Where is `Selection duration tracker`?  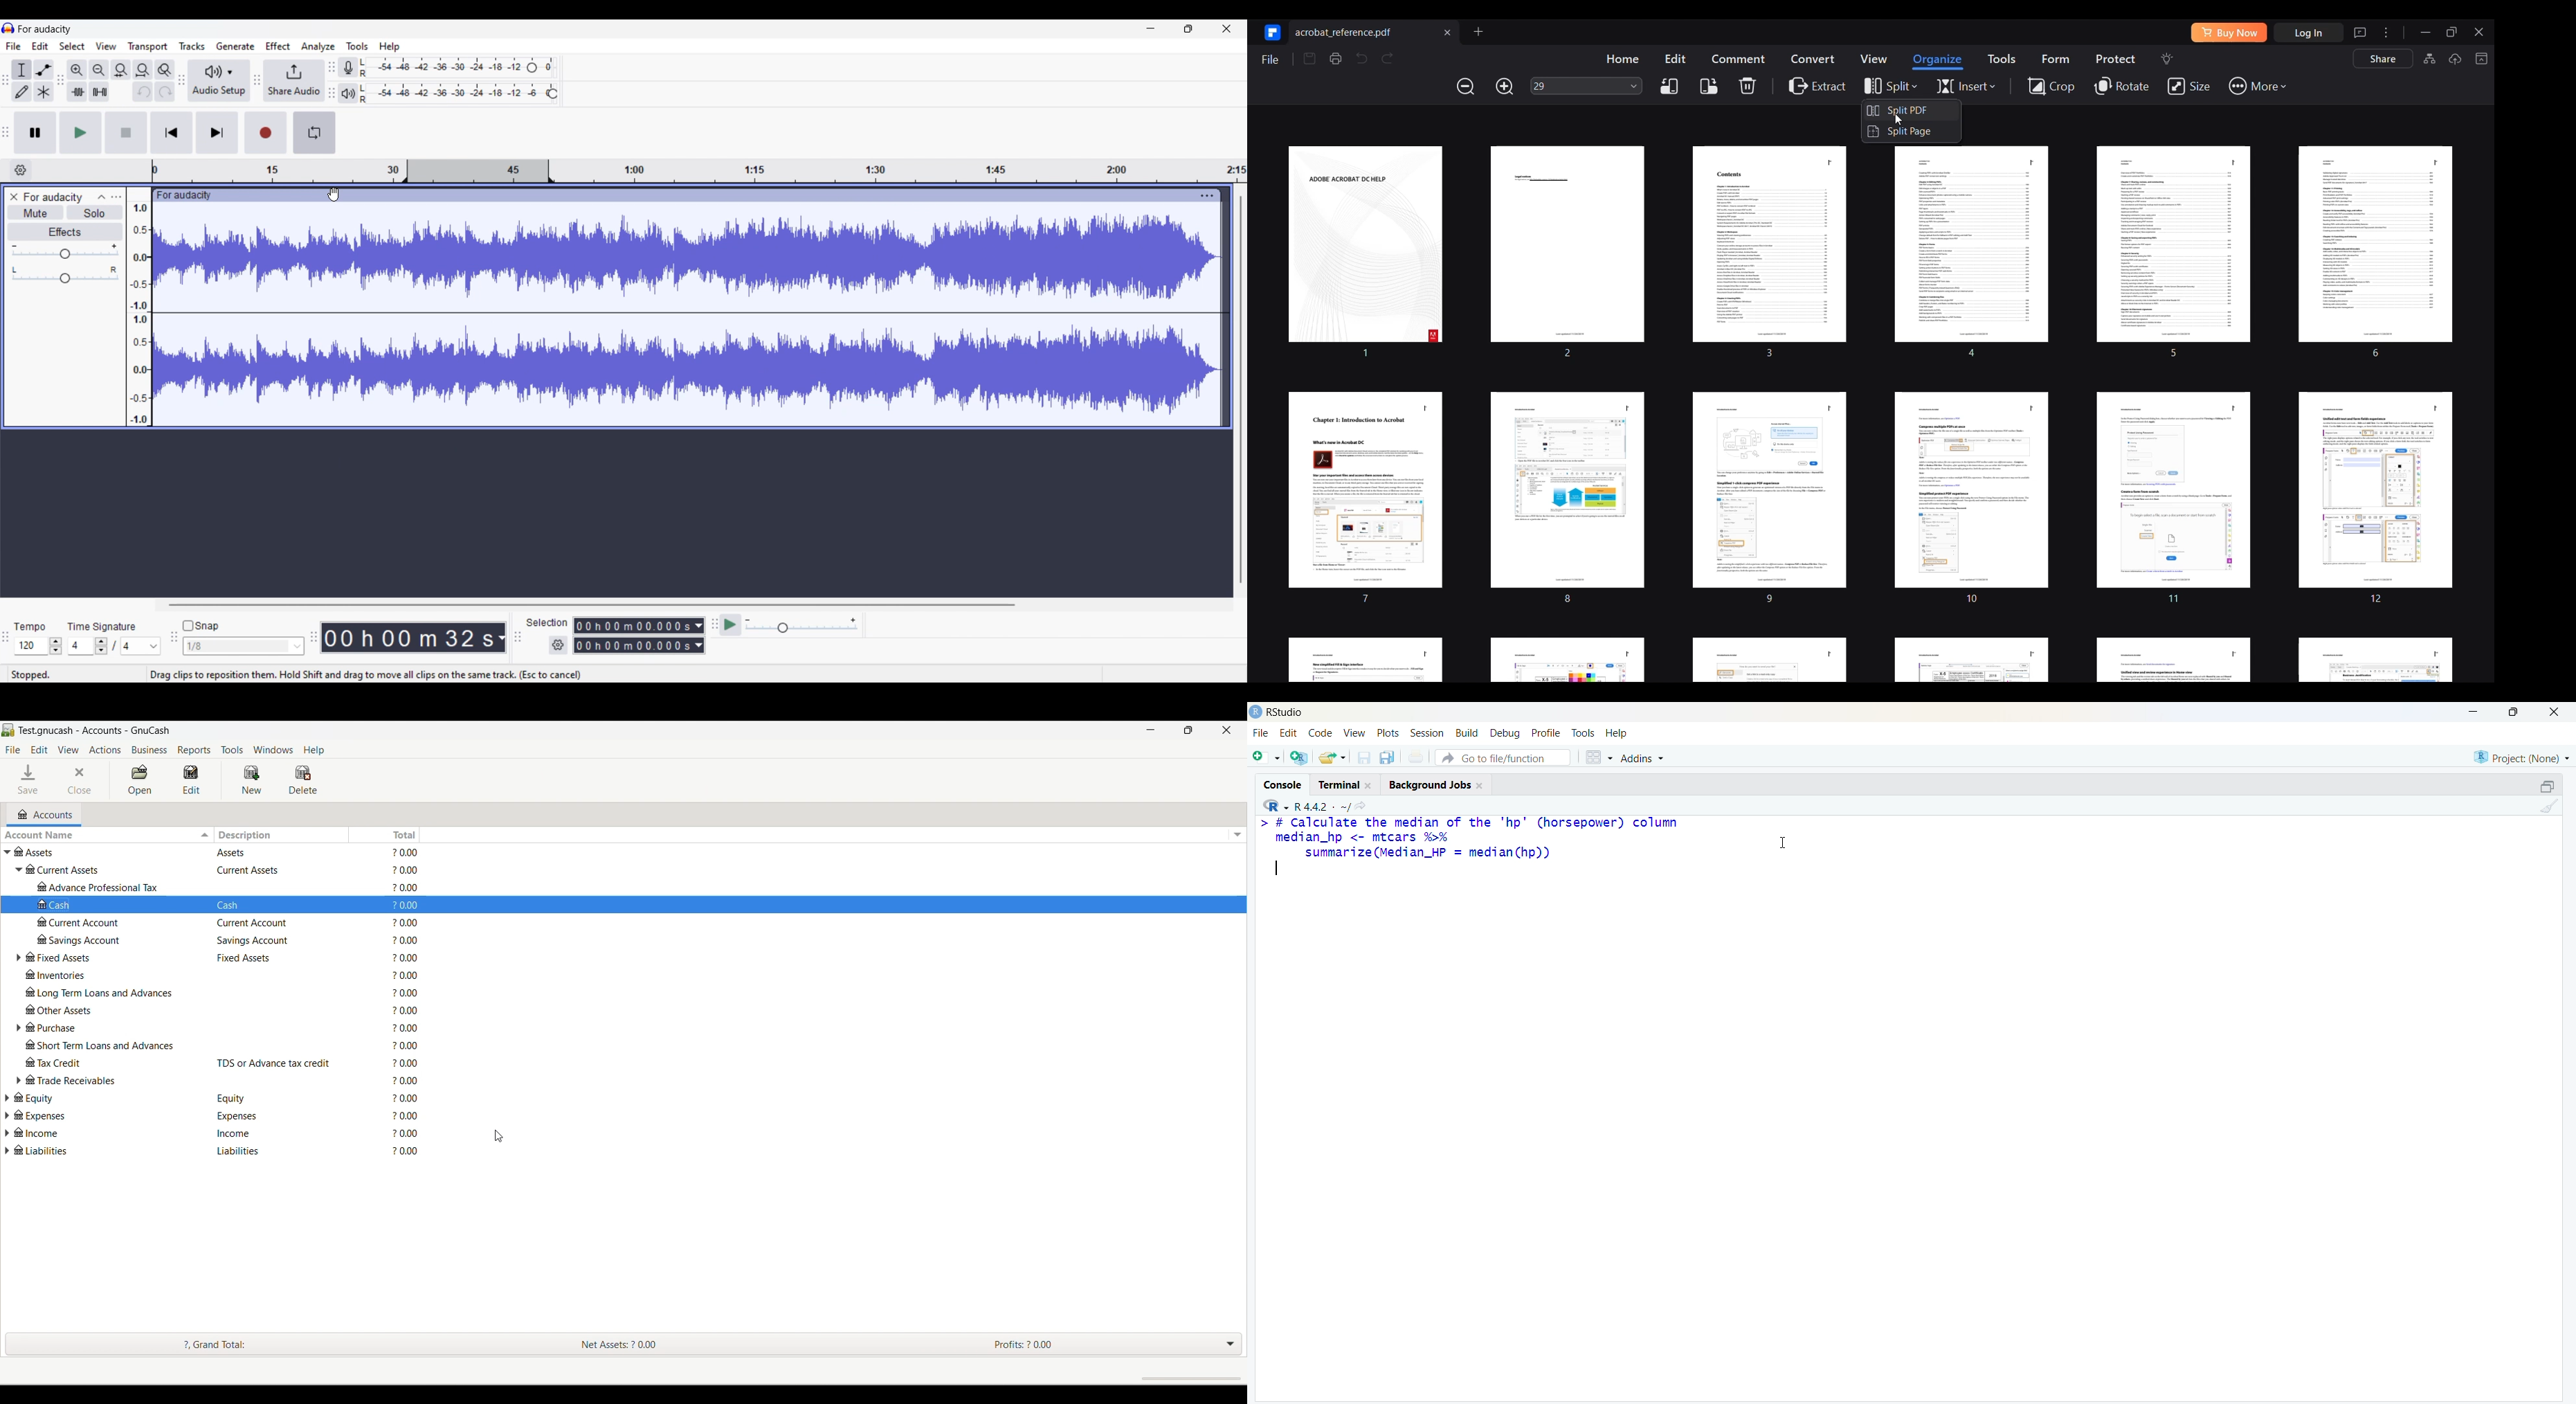 Selection duration tracker is located at coordinates (634, 645).